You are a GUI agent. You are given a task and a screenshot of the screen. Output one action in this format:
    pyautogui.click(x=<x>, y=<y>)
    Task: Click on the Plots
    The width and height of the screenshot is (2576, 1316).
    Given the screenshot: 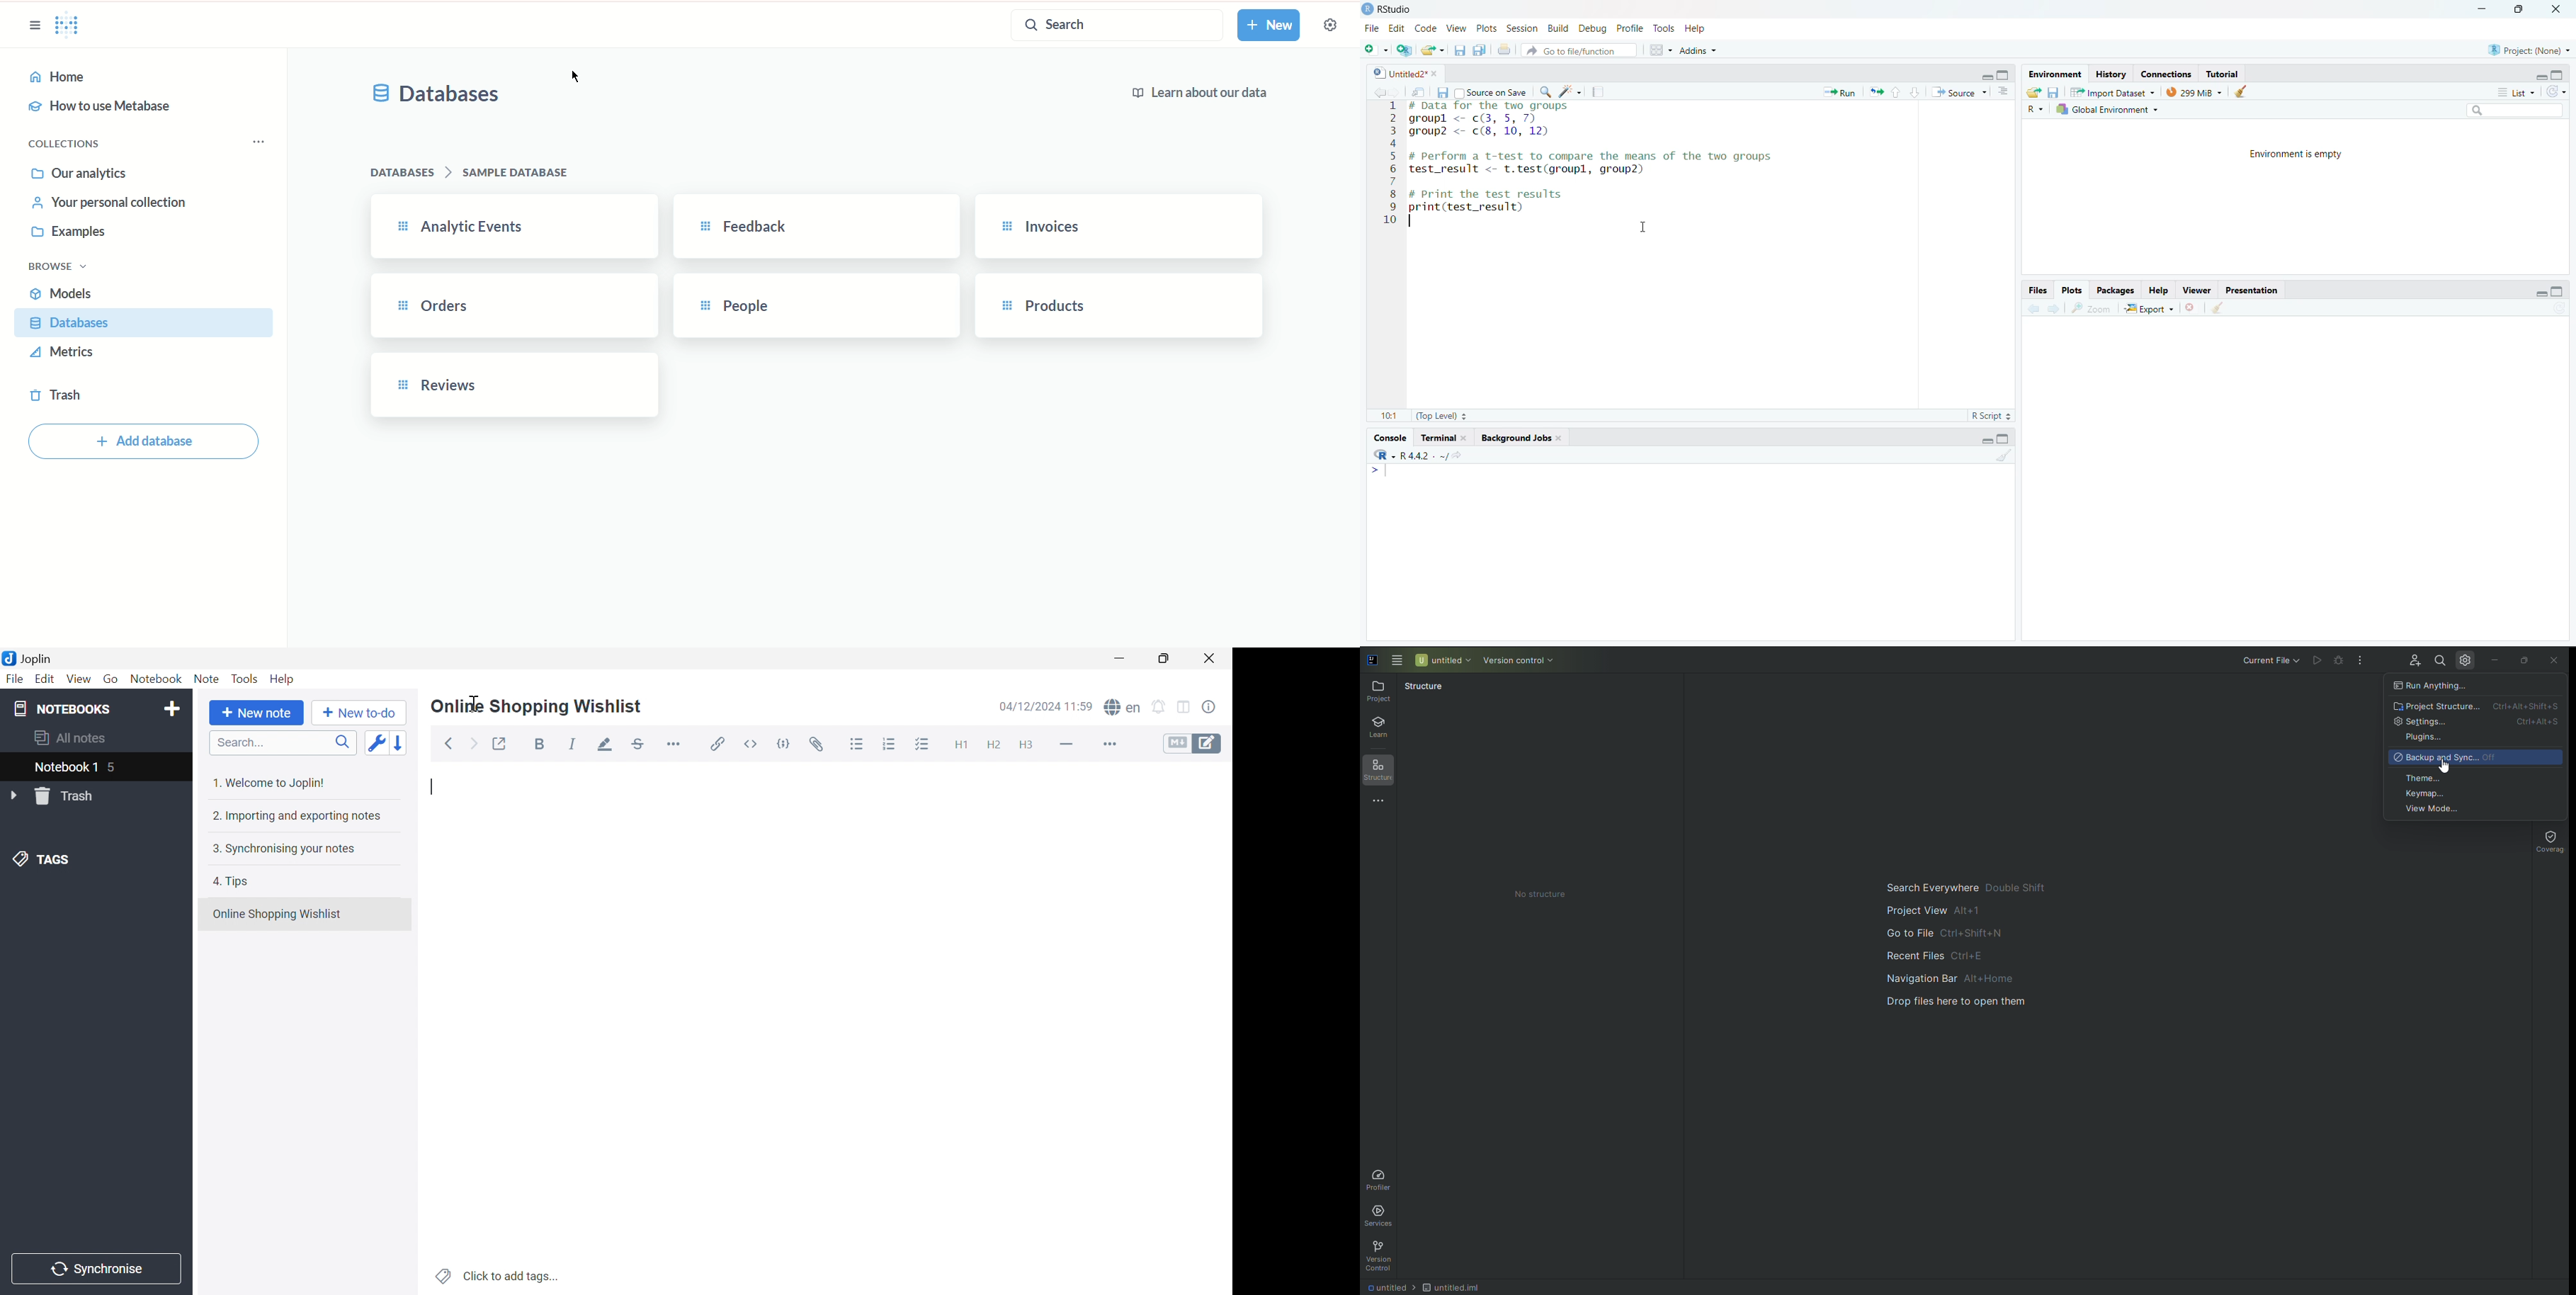 What is the action you would take?
    pyautogui.click(x=2074, y=290)
    